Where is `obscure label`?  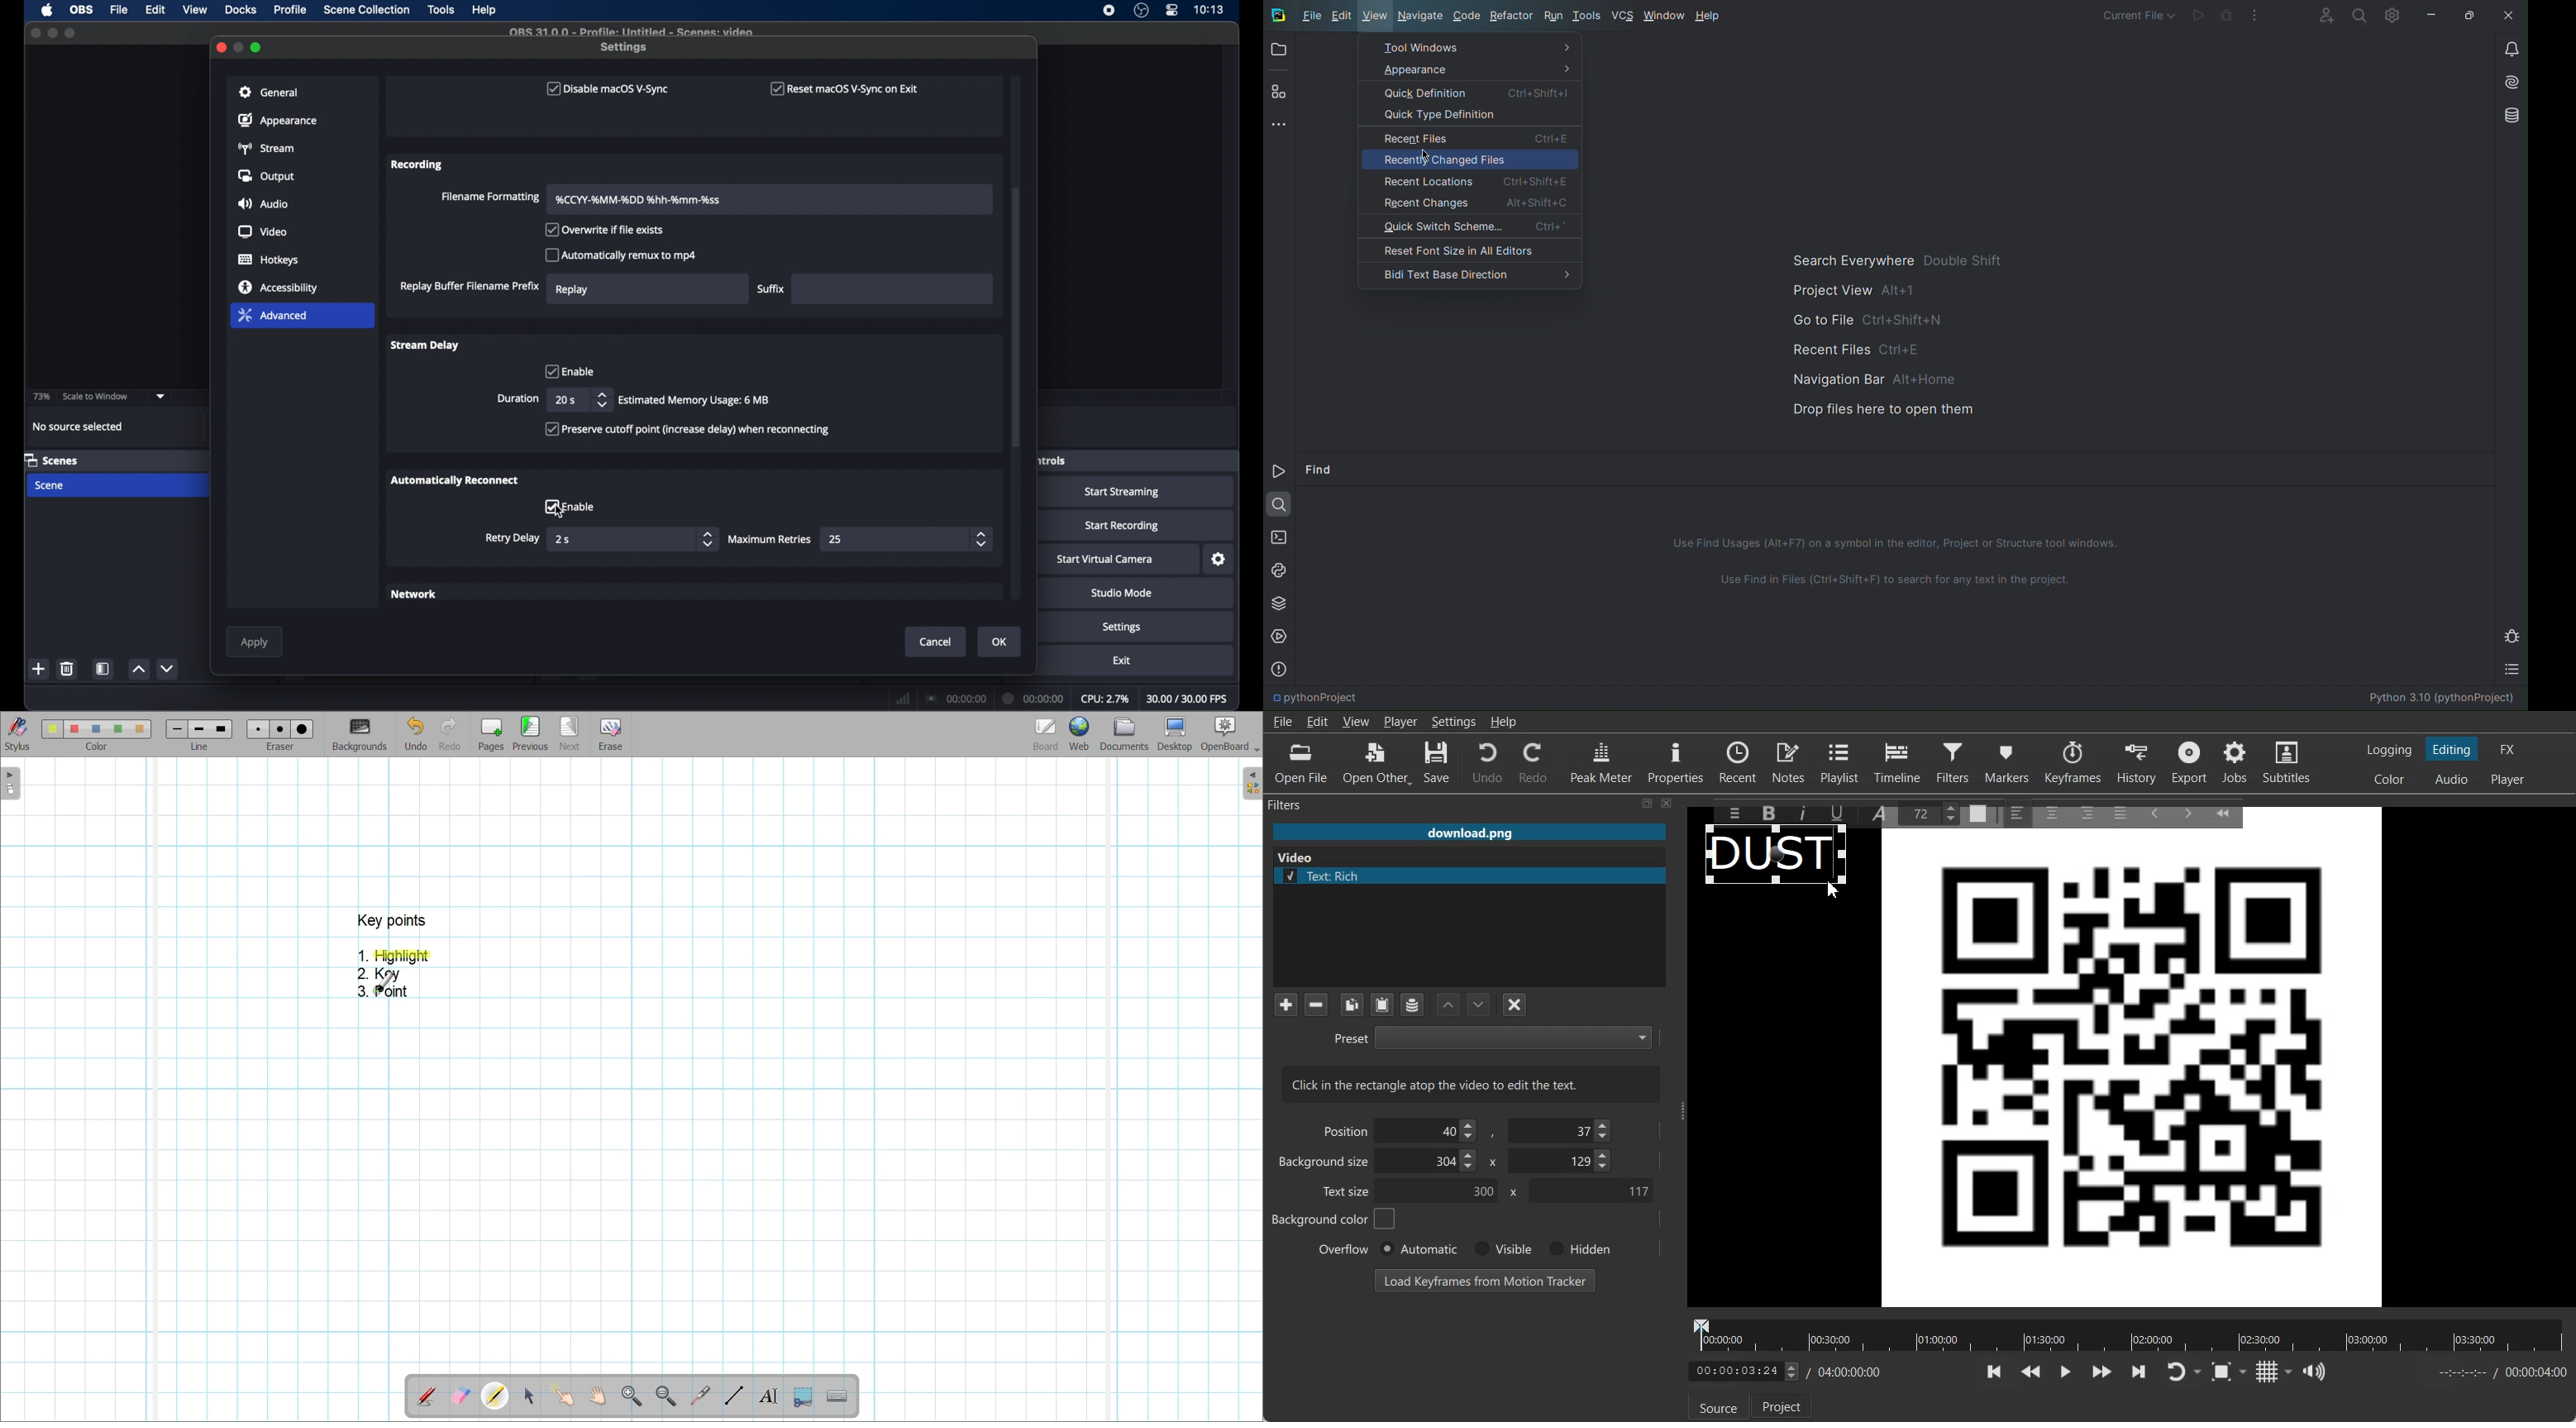 obscure label is located at coordinates (1051, 460).